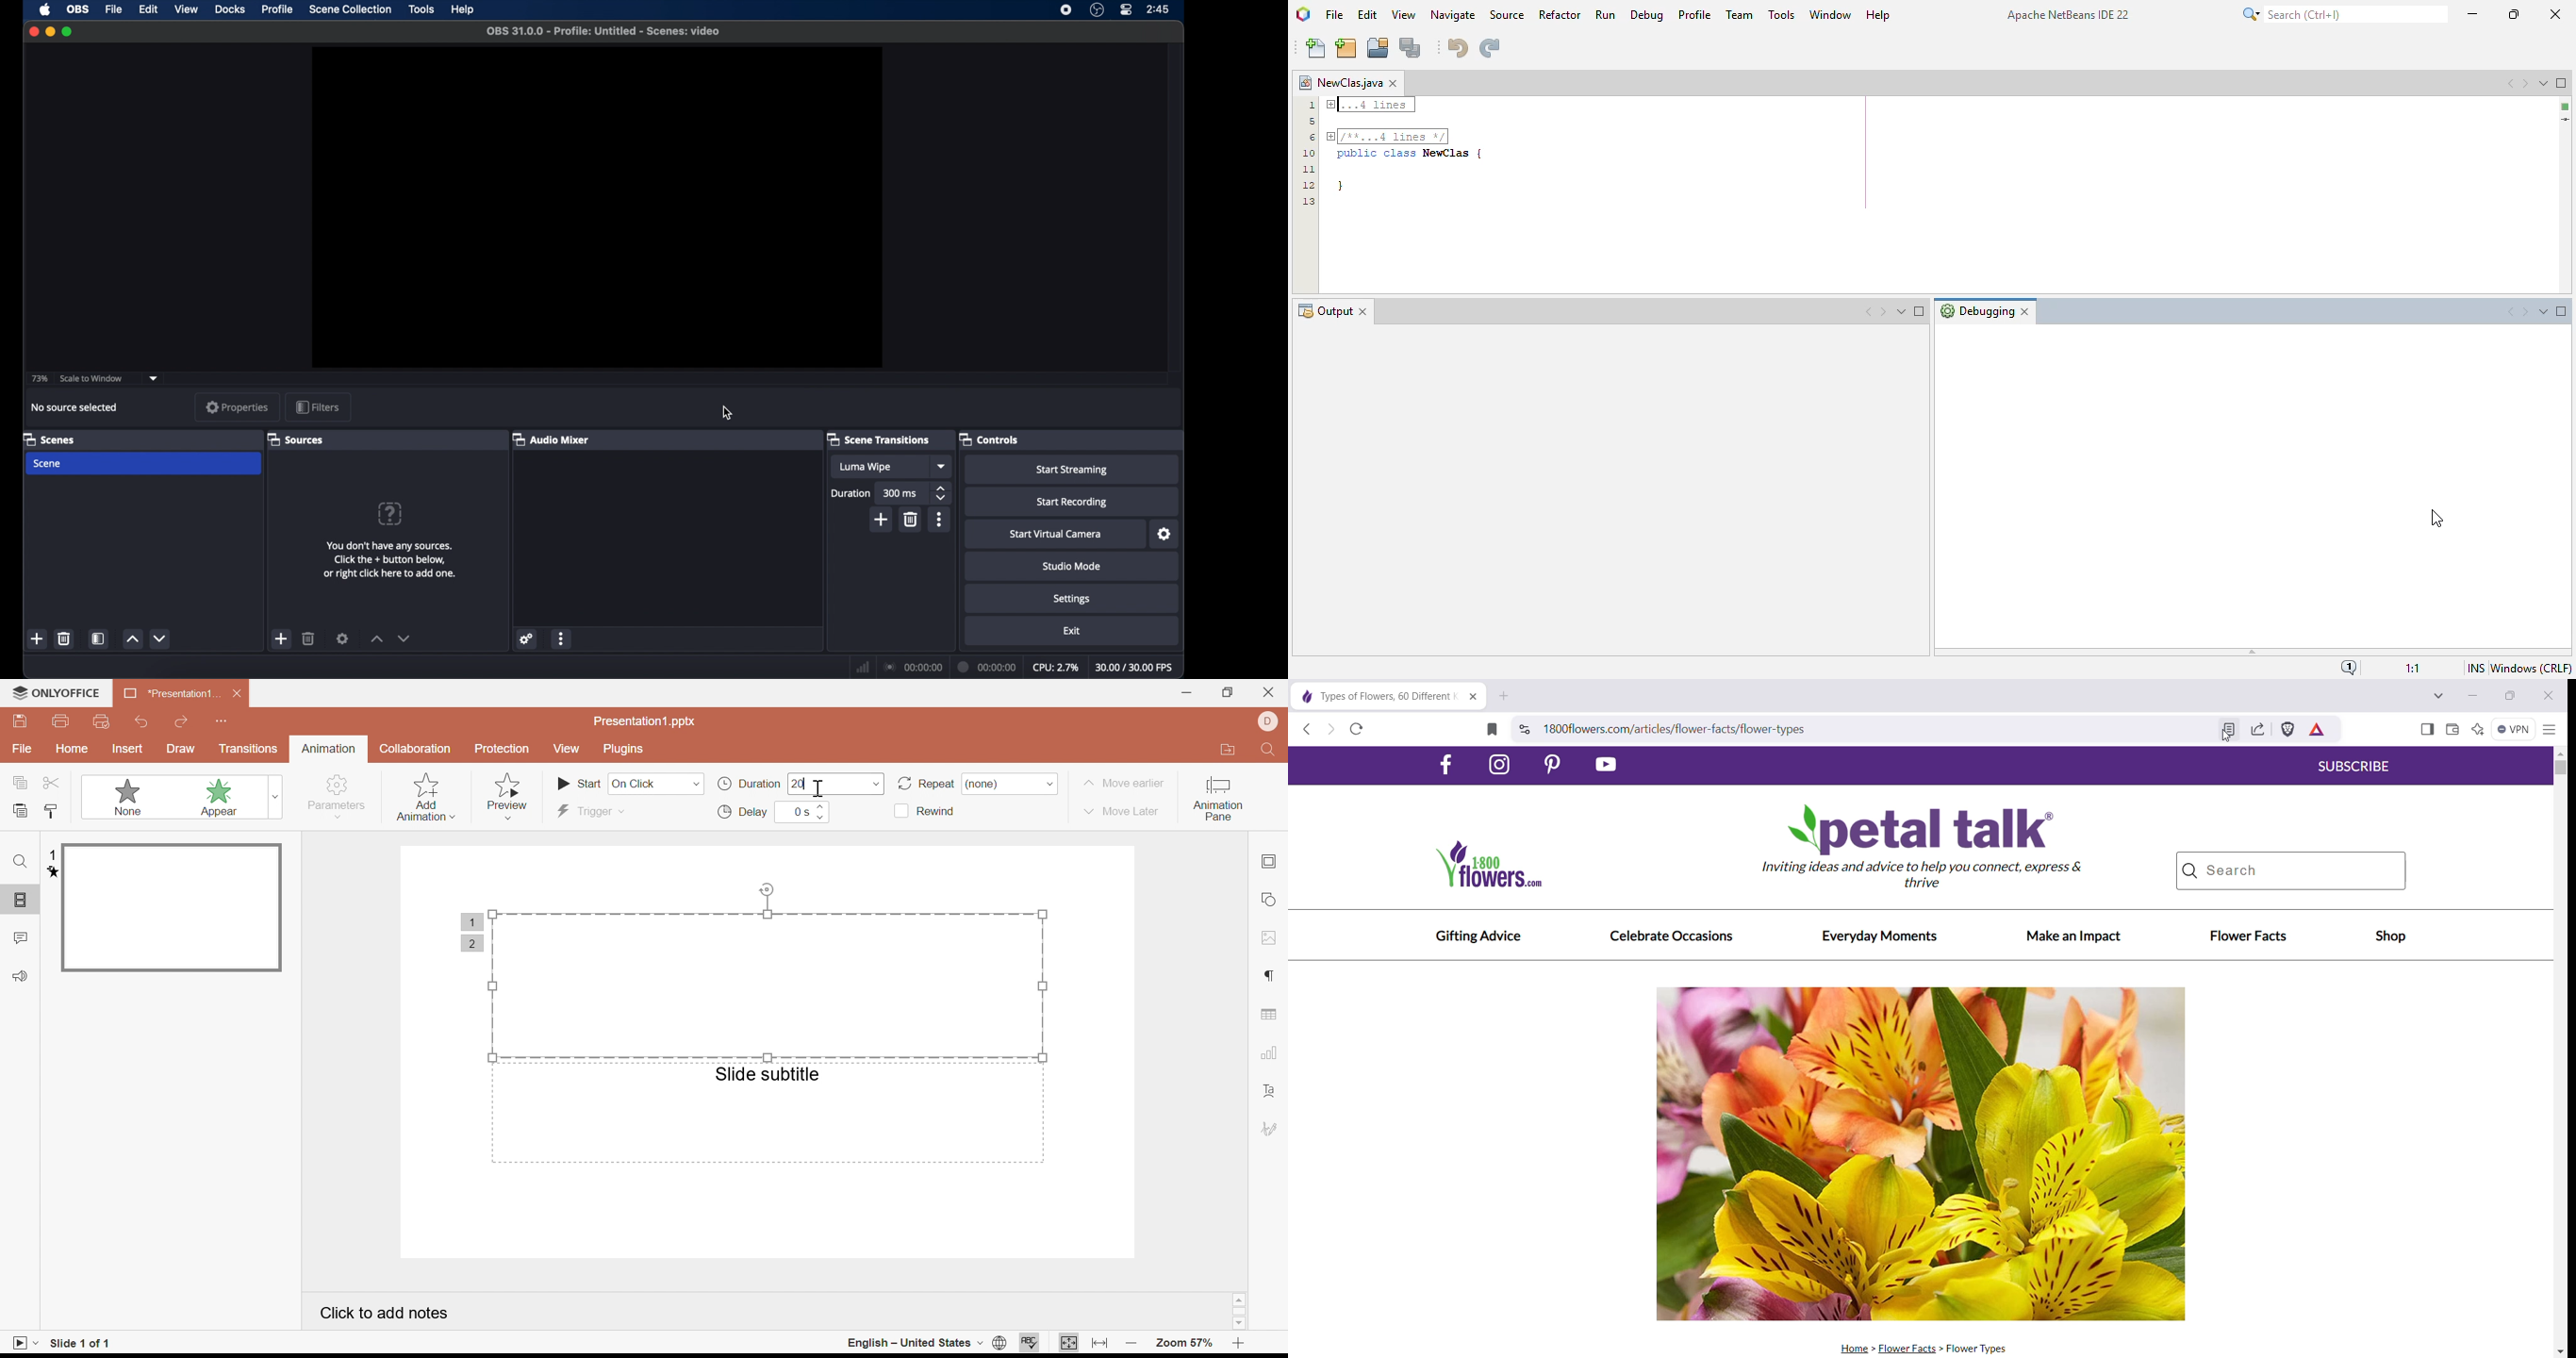 The width and height of the screenshot is (2576, 1372). What do you see at coordinates (423, 796) in the screenshot?
I see `add animation` at bounding box center [423, 796].